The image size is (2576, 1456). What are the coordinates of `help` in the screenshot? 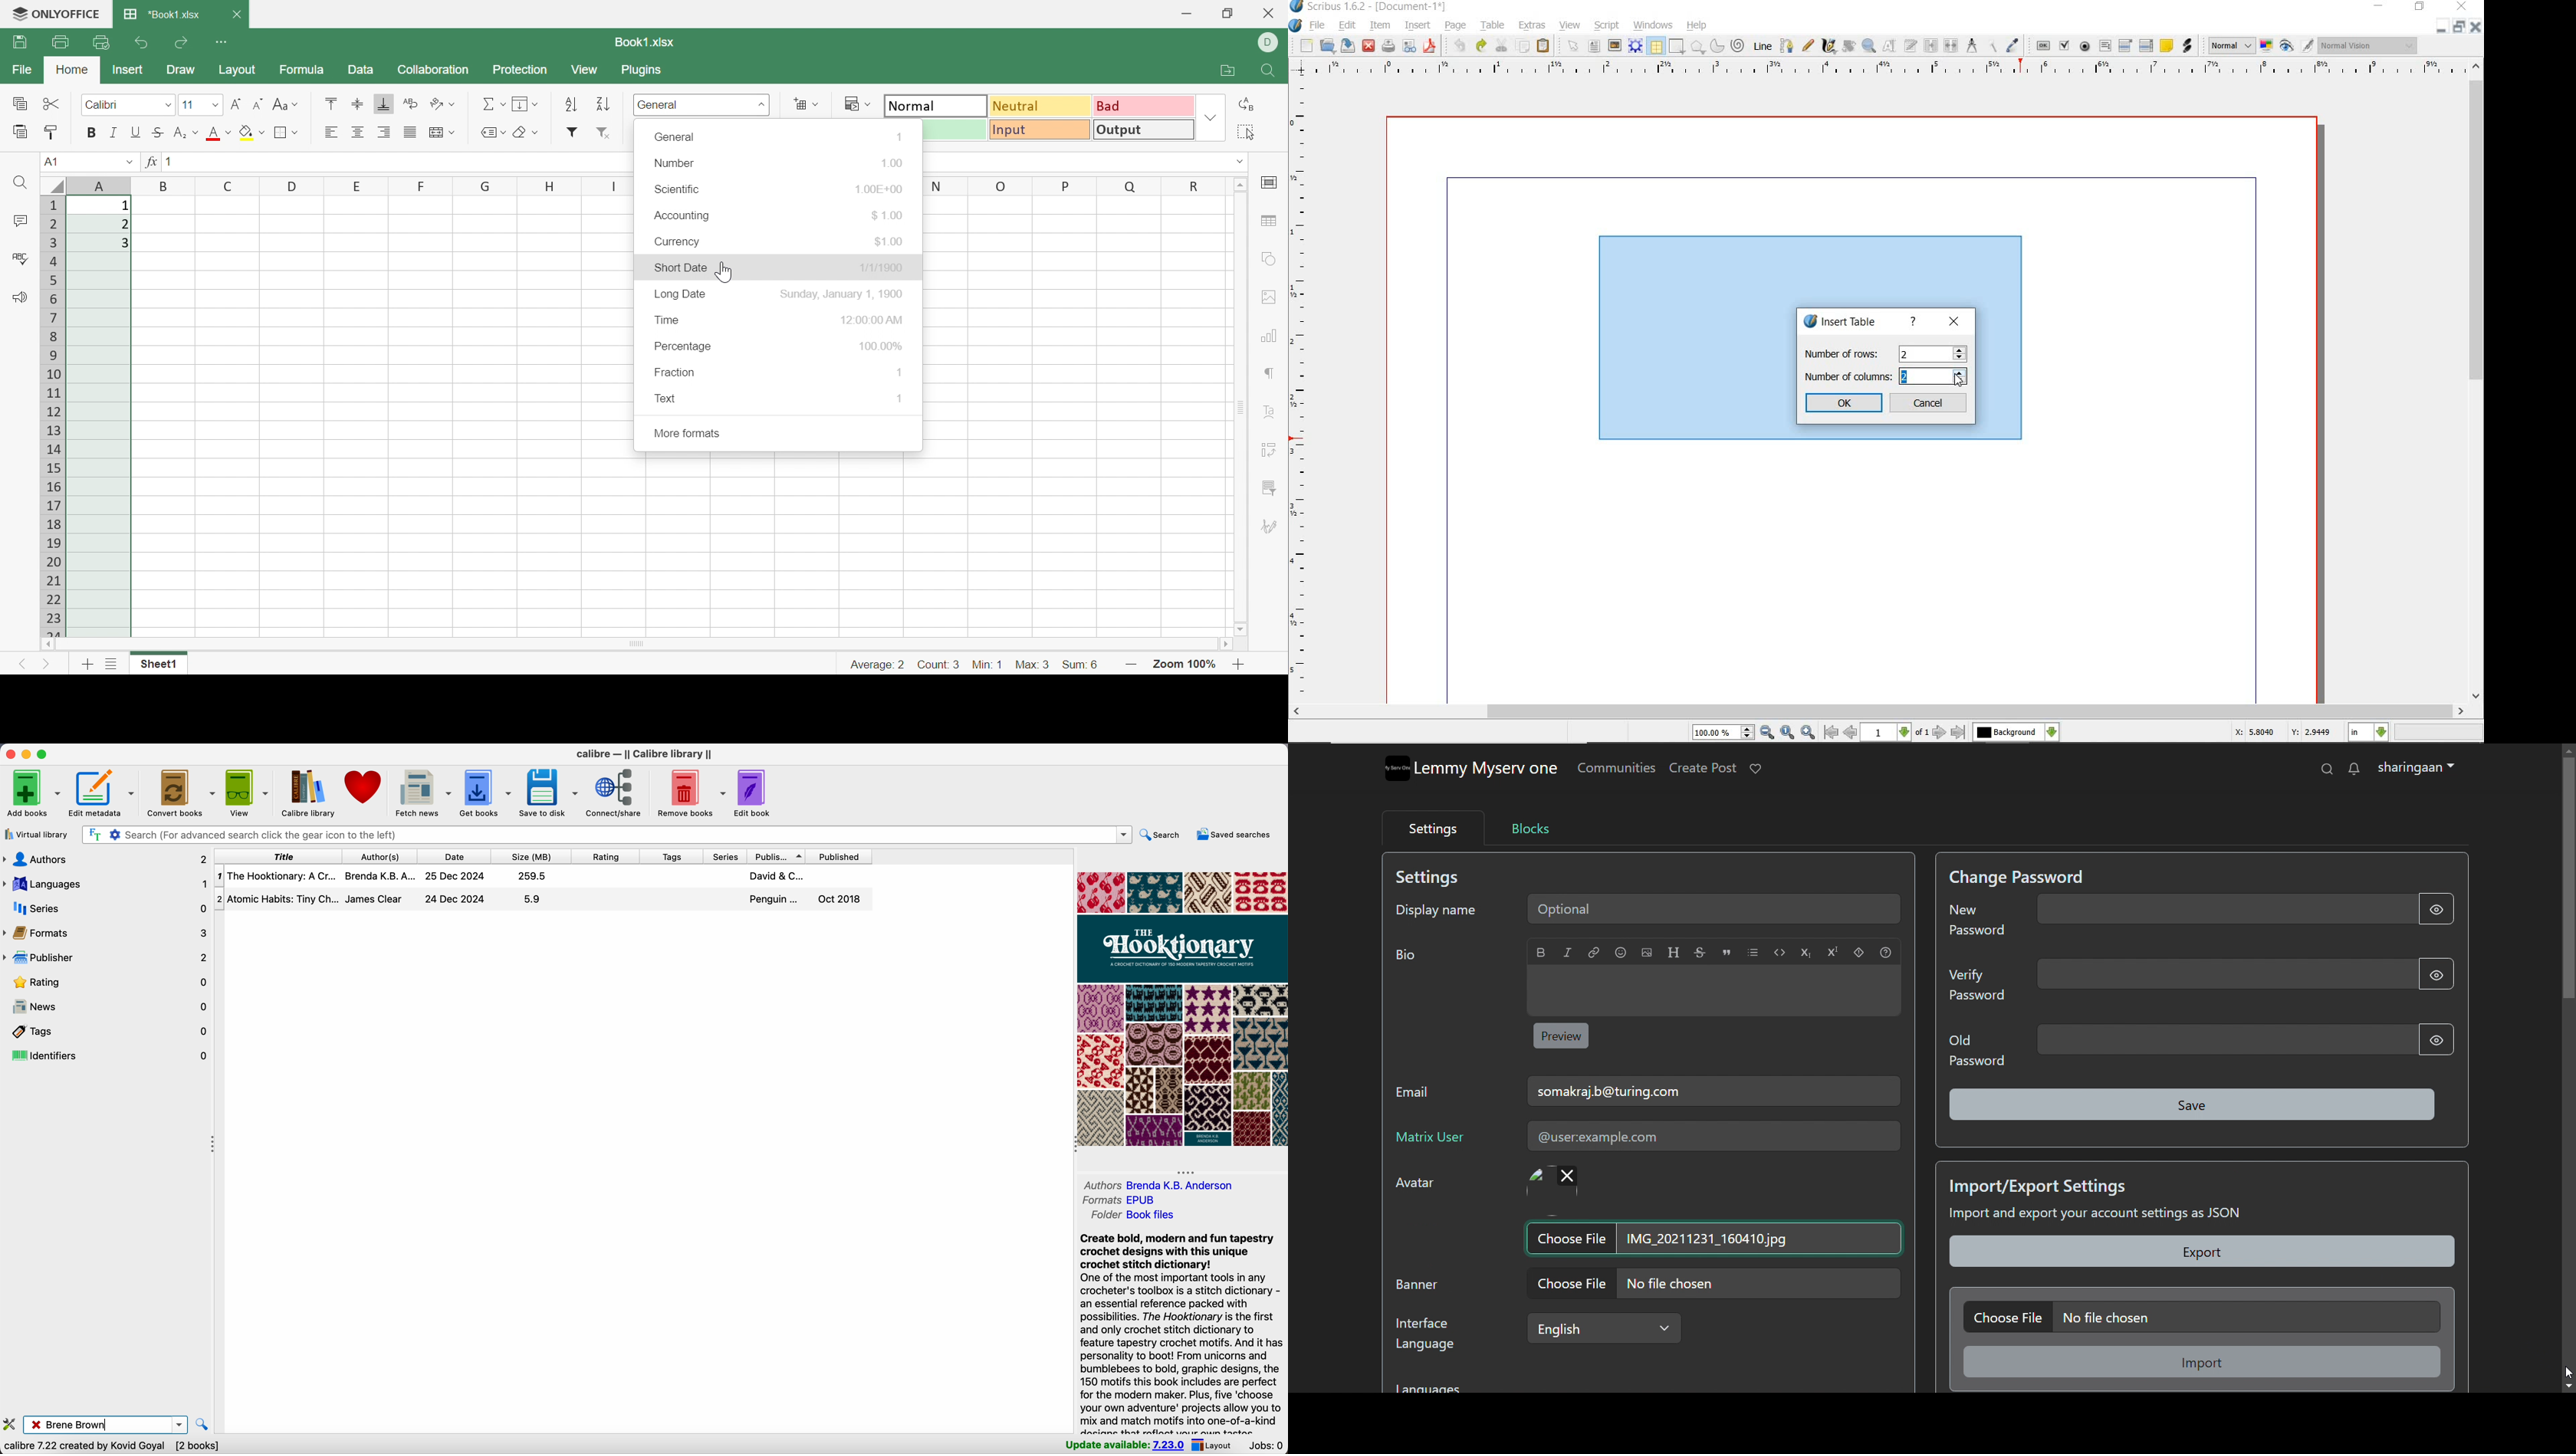 It's located at (1697, 26).